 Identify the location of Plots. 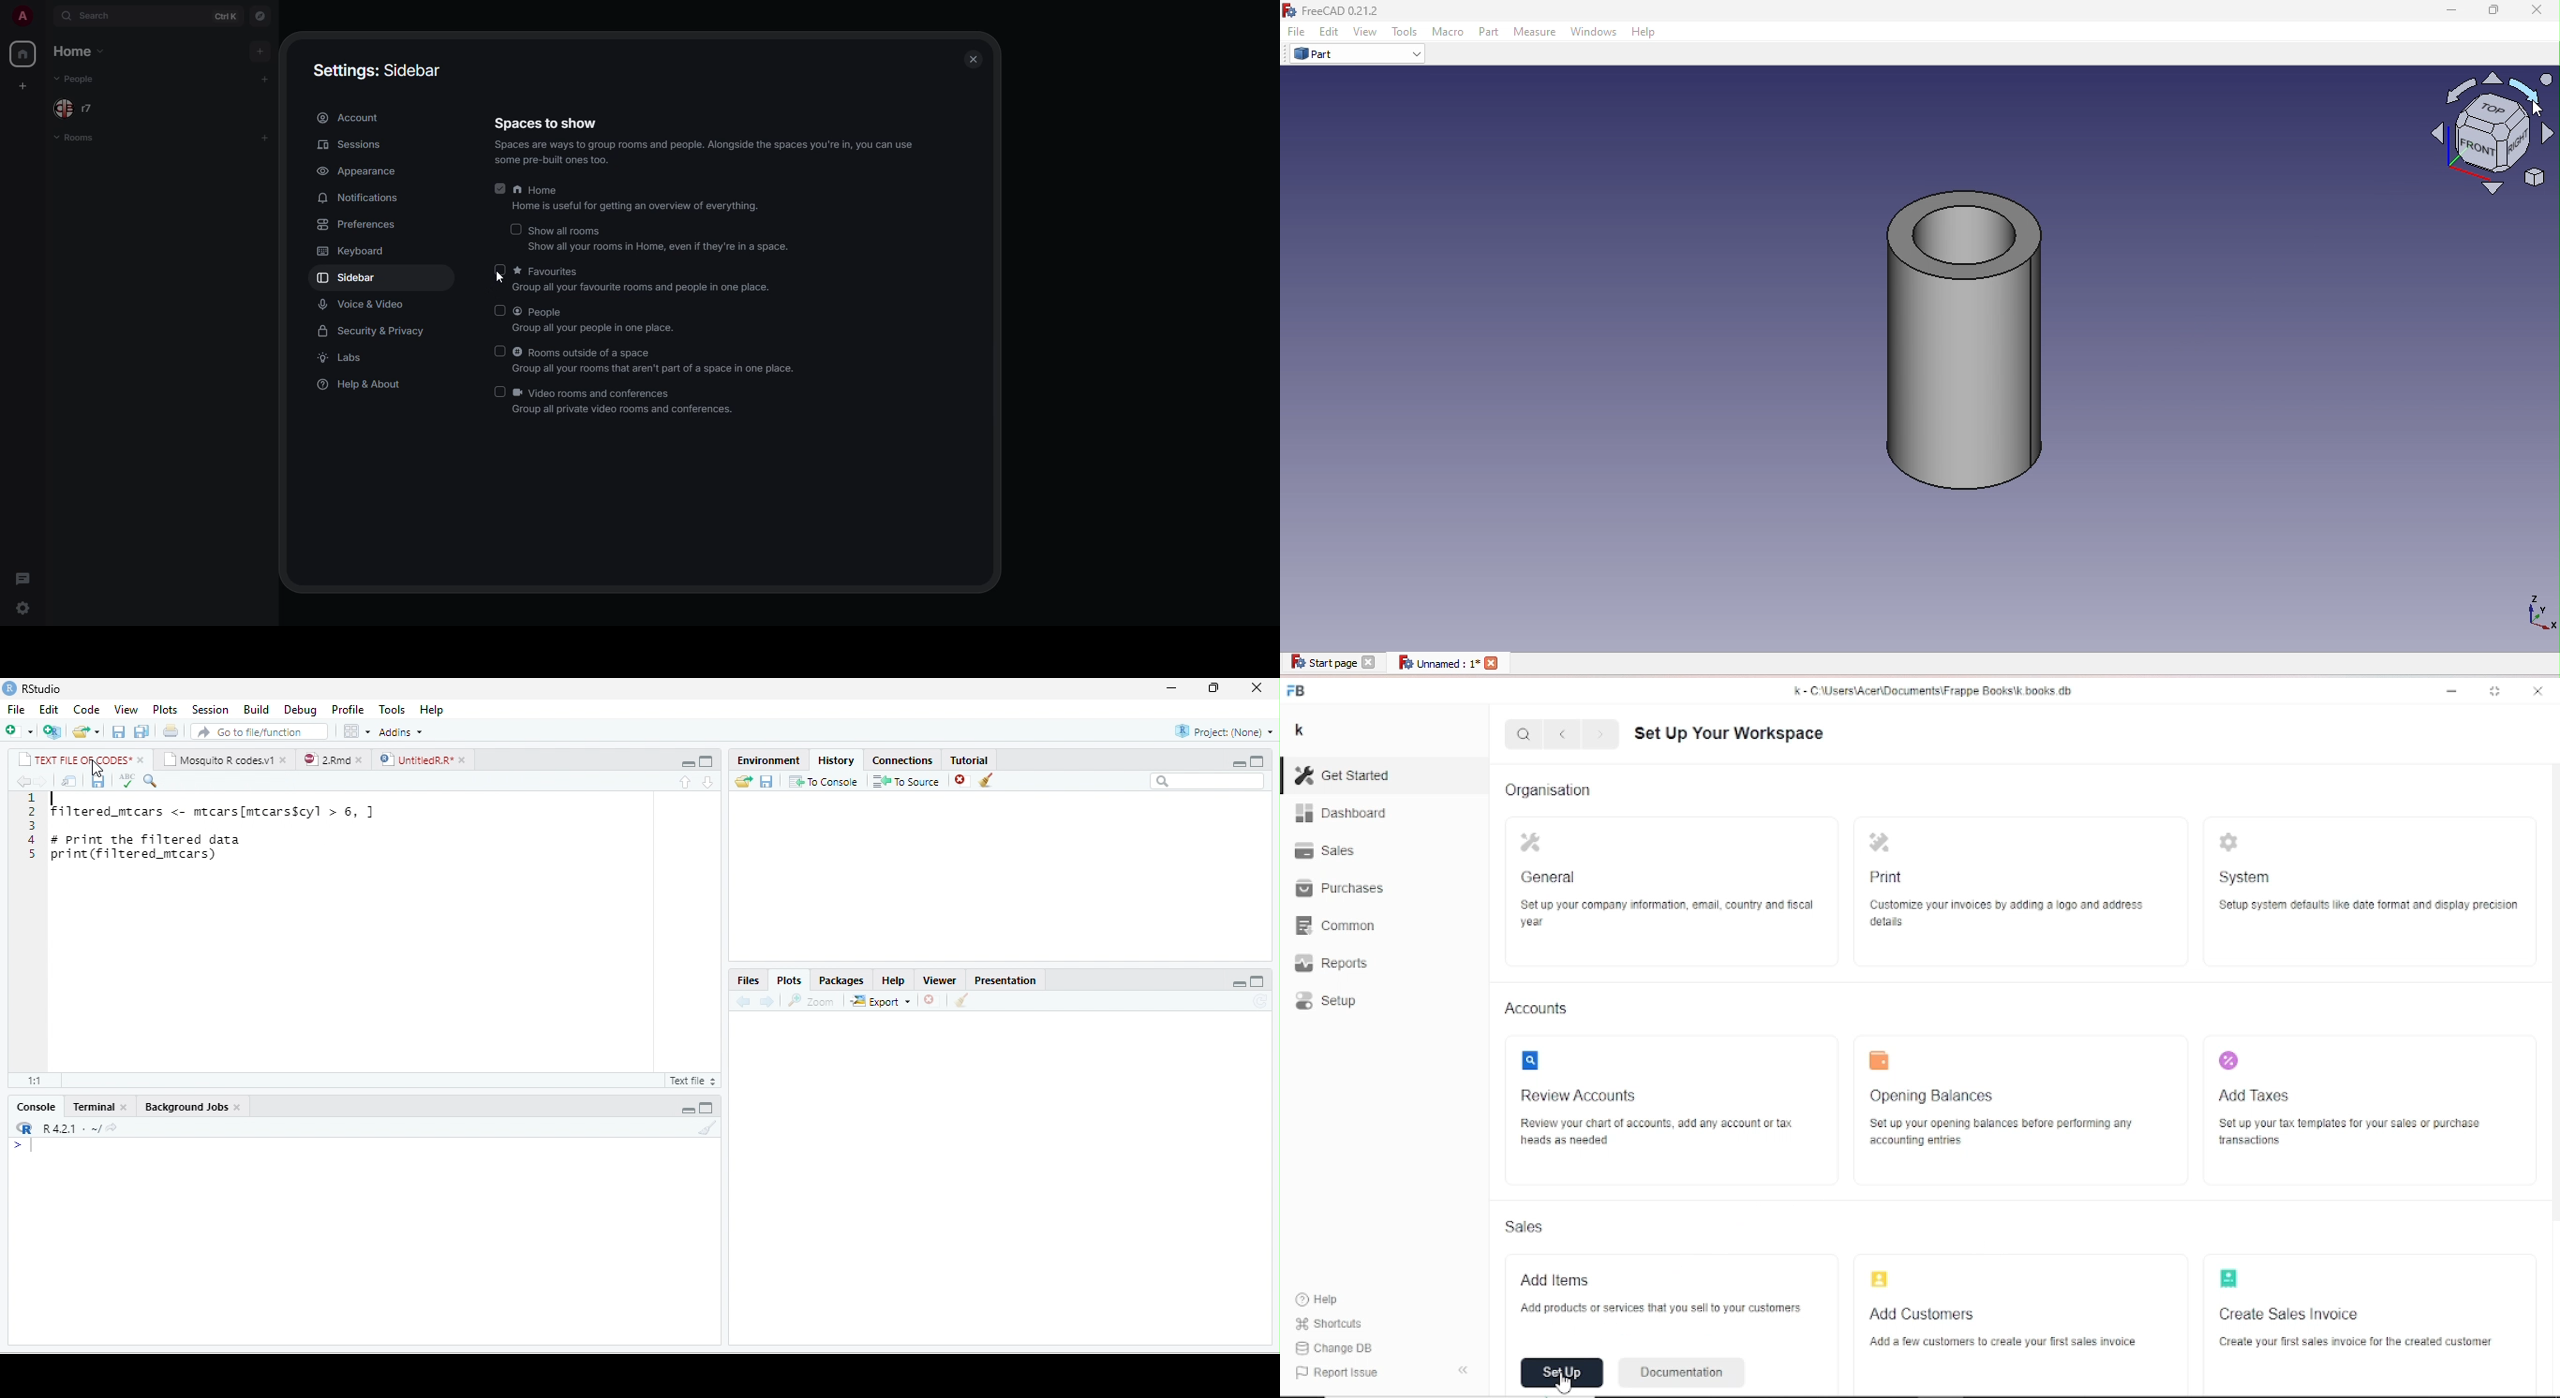
(790, 981).